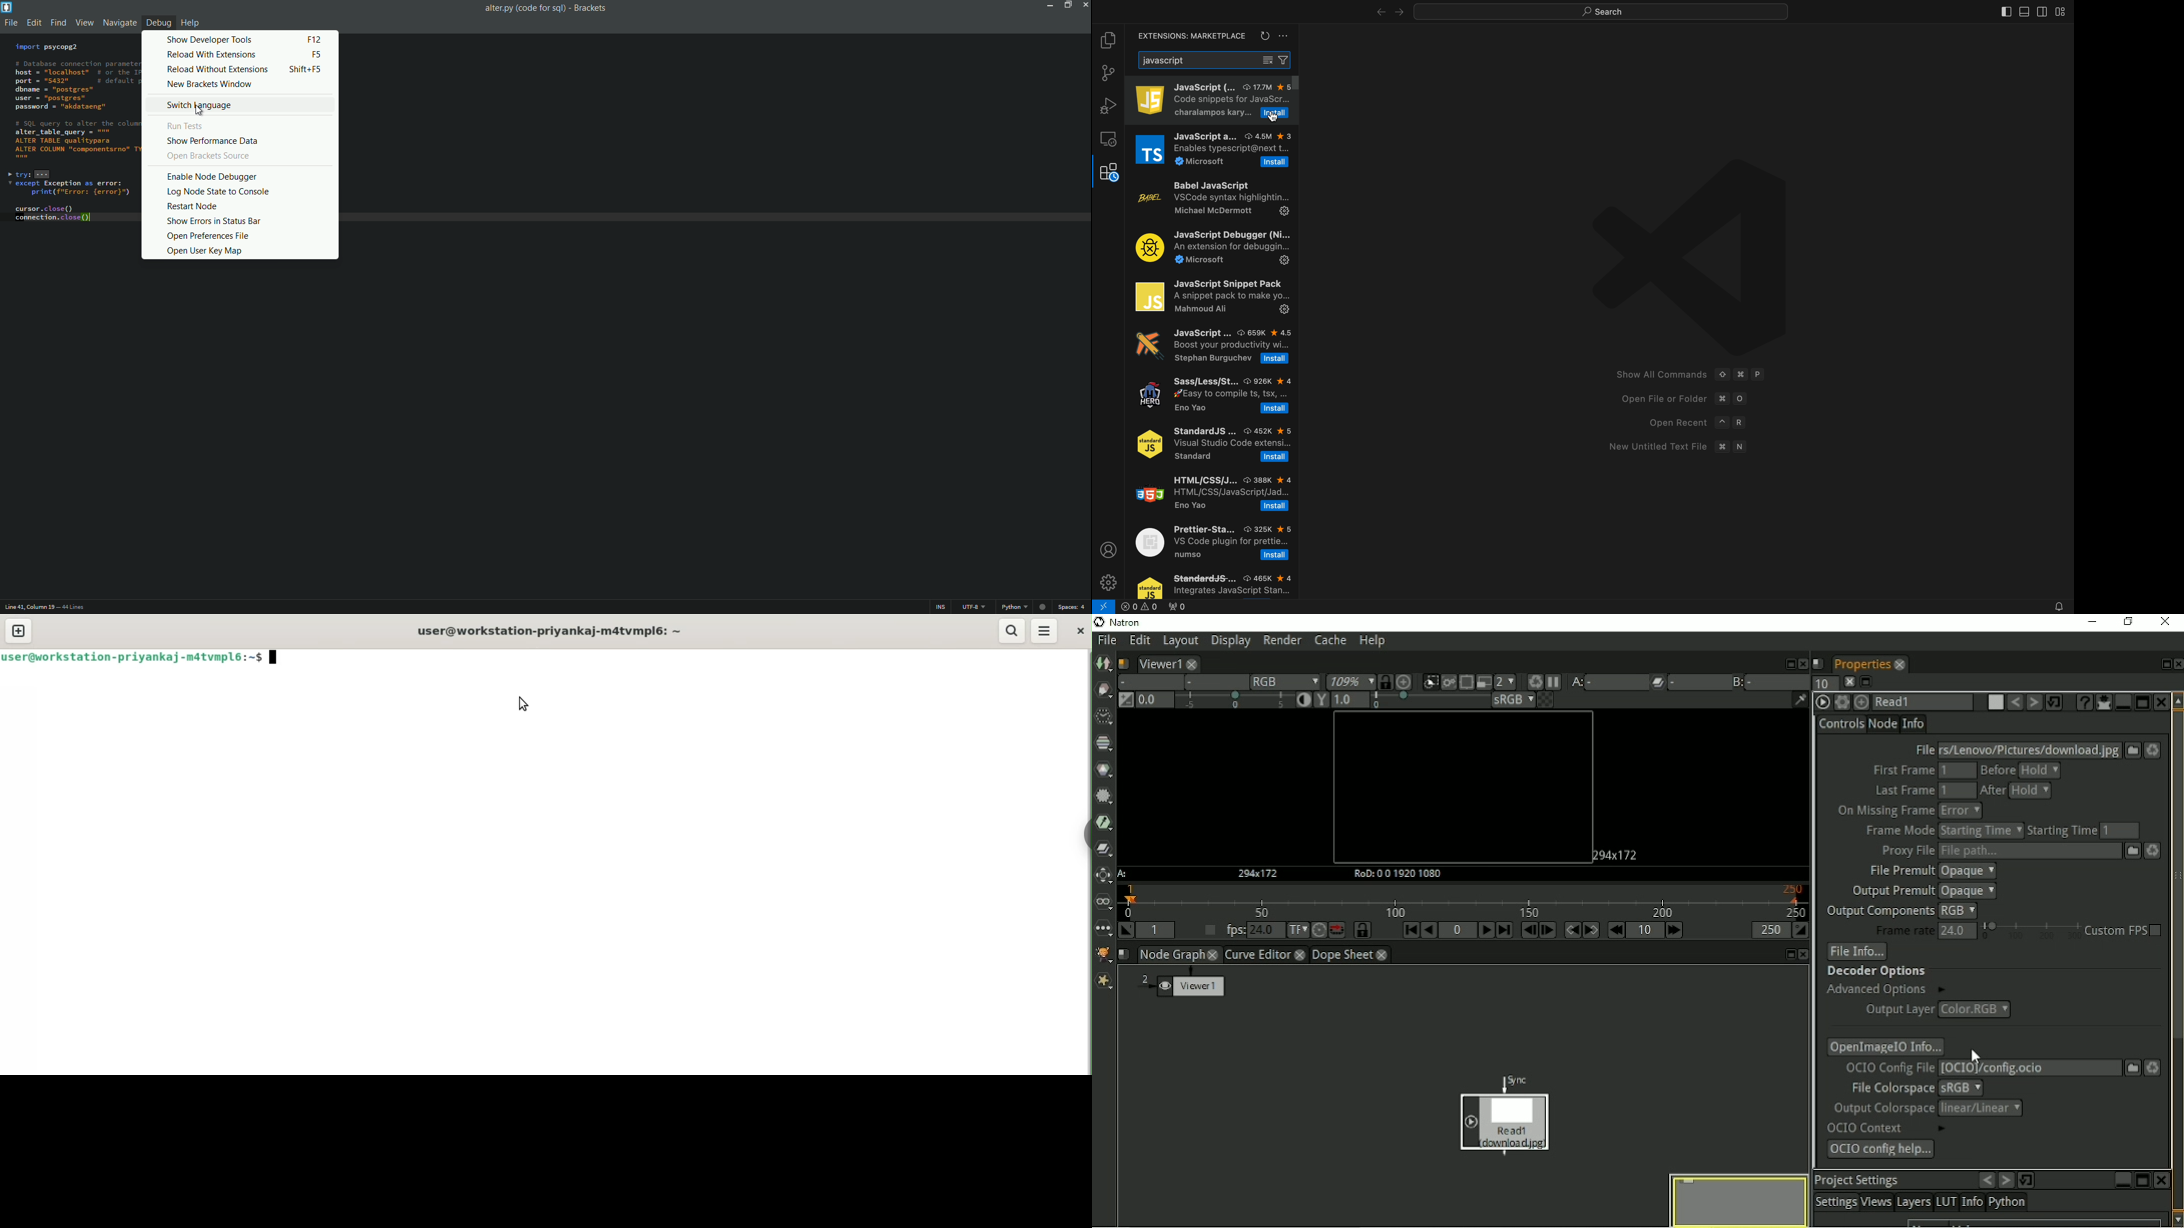  Describe the element at coordinates (199, 106) in the screenshot. I see `switch language` at that location.